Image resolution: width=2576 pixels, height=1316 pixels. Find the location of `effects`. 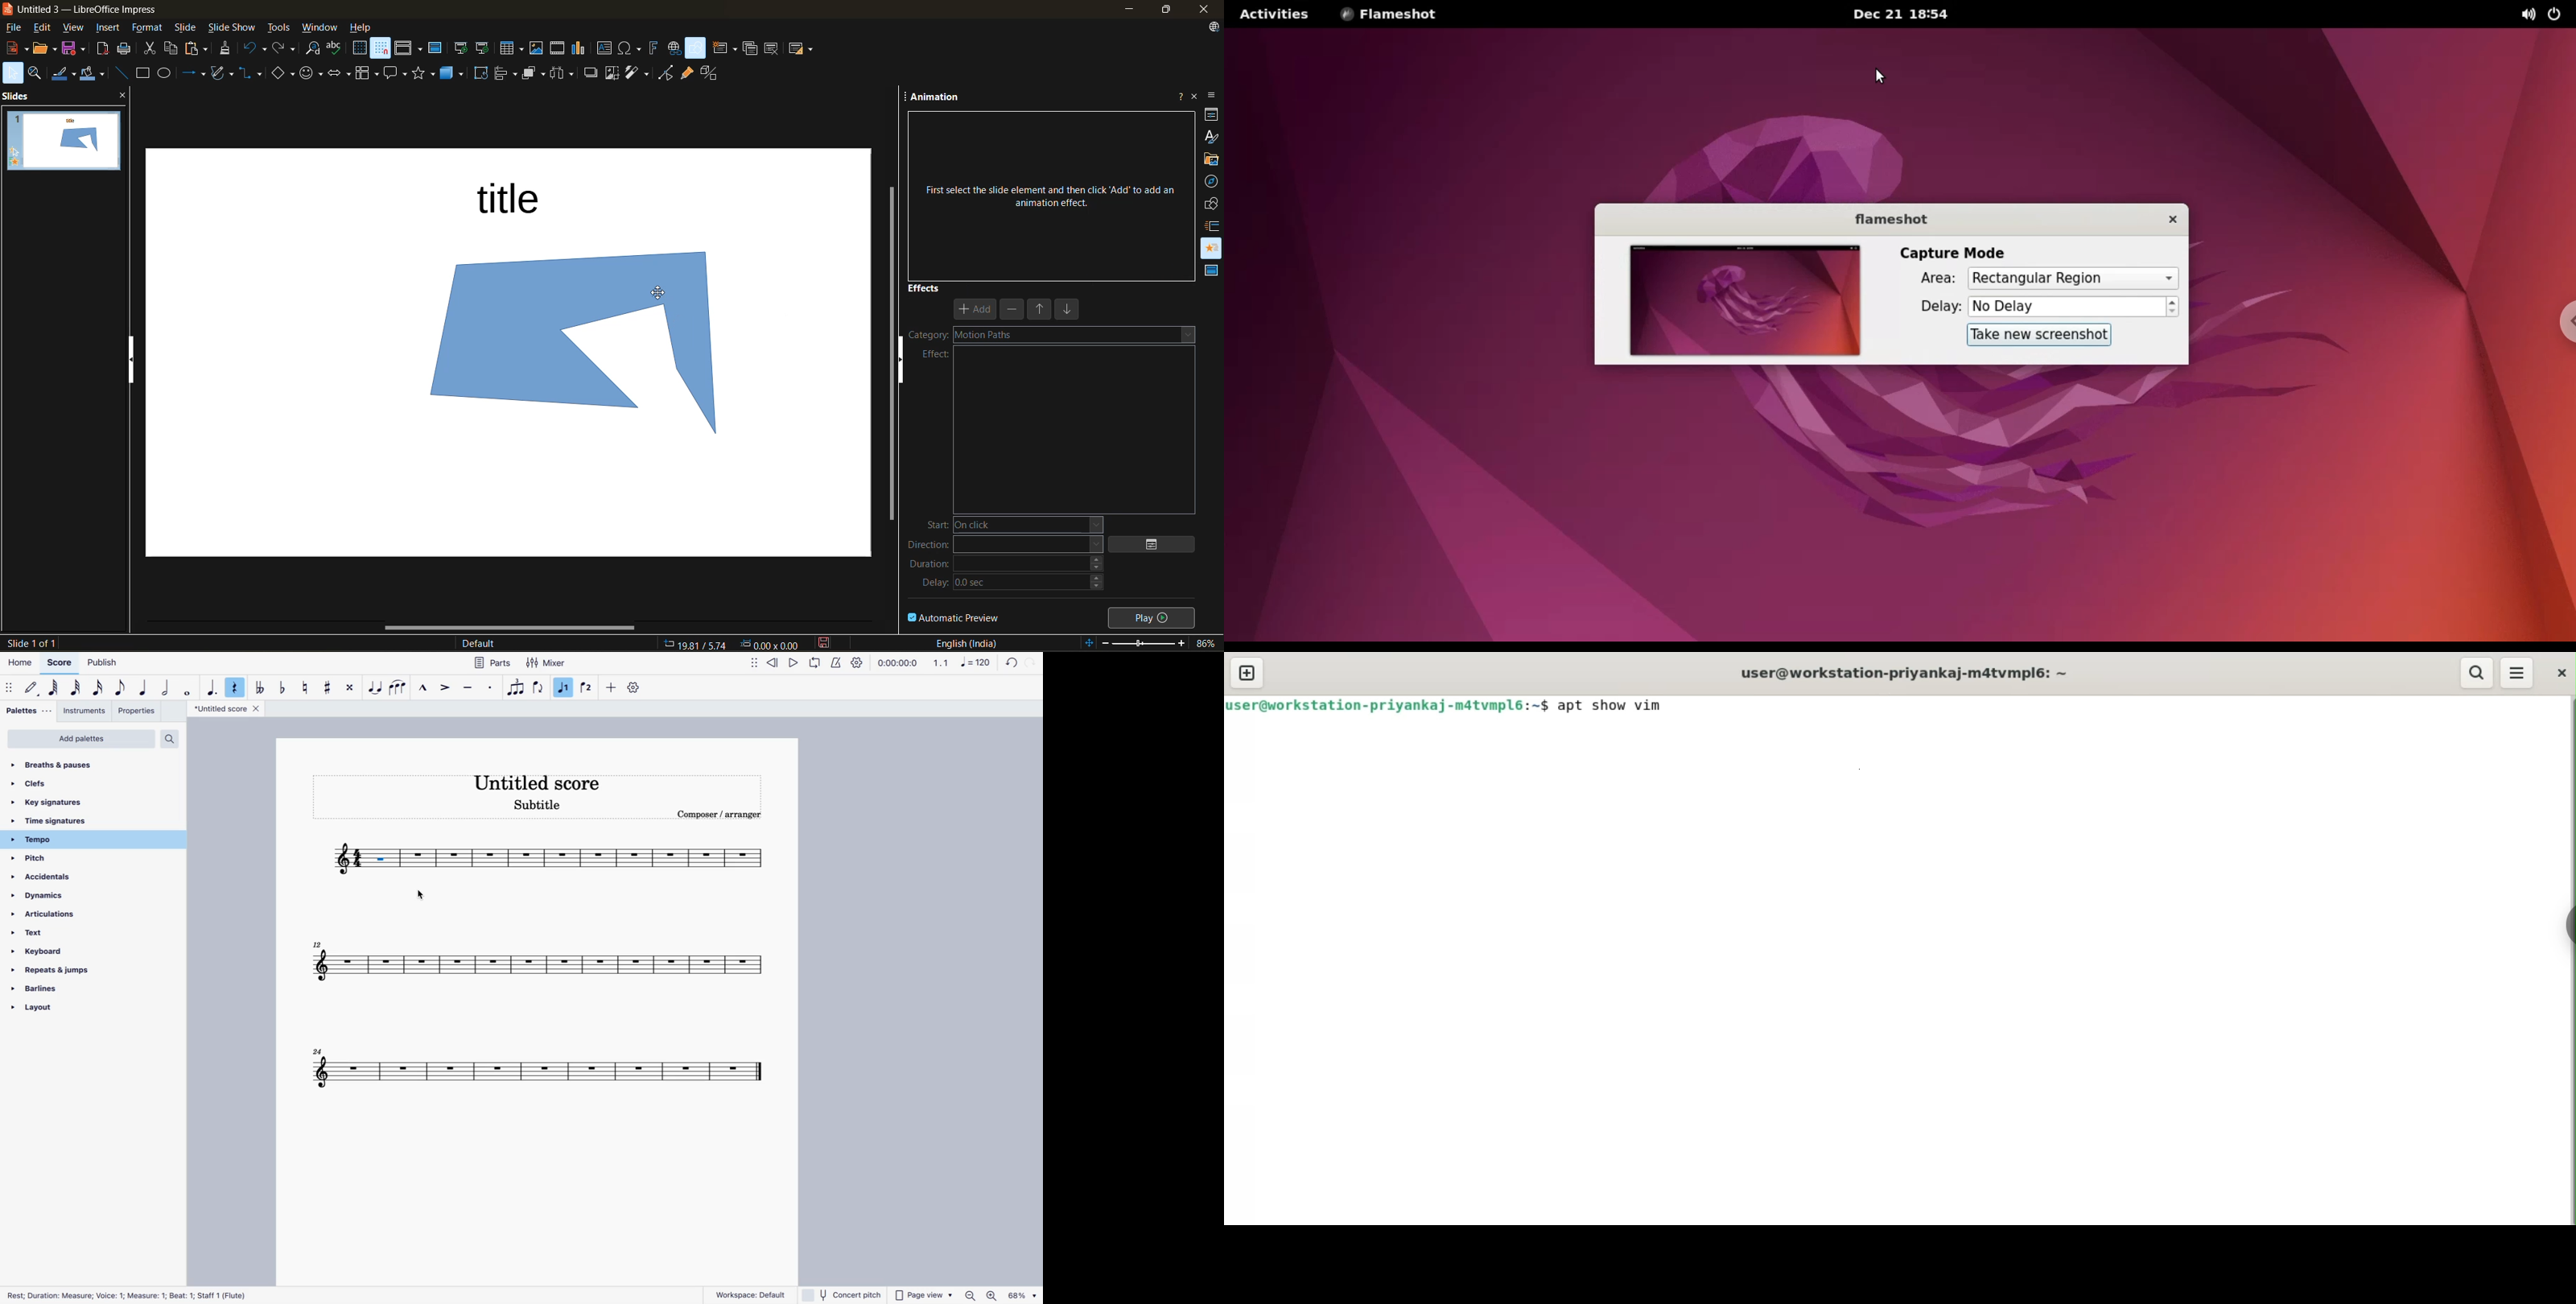

effects is located at coordinates (930, 287).